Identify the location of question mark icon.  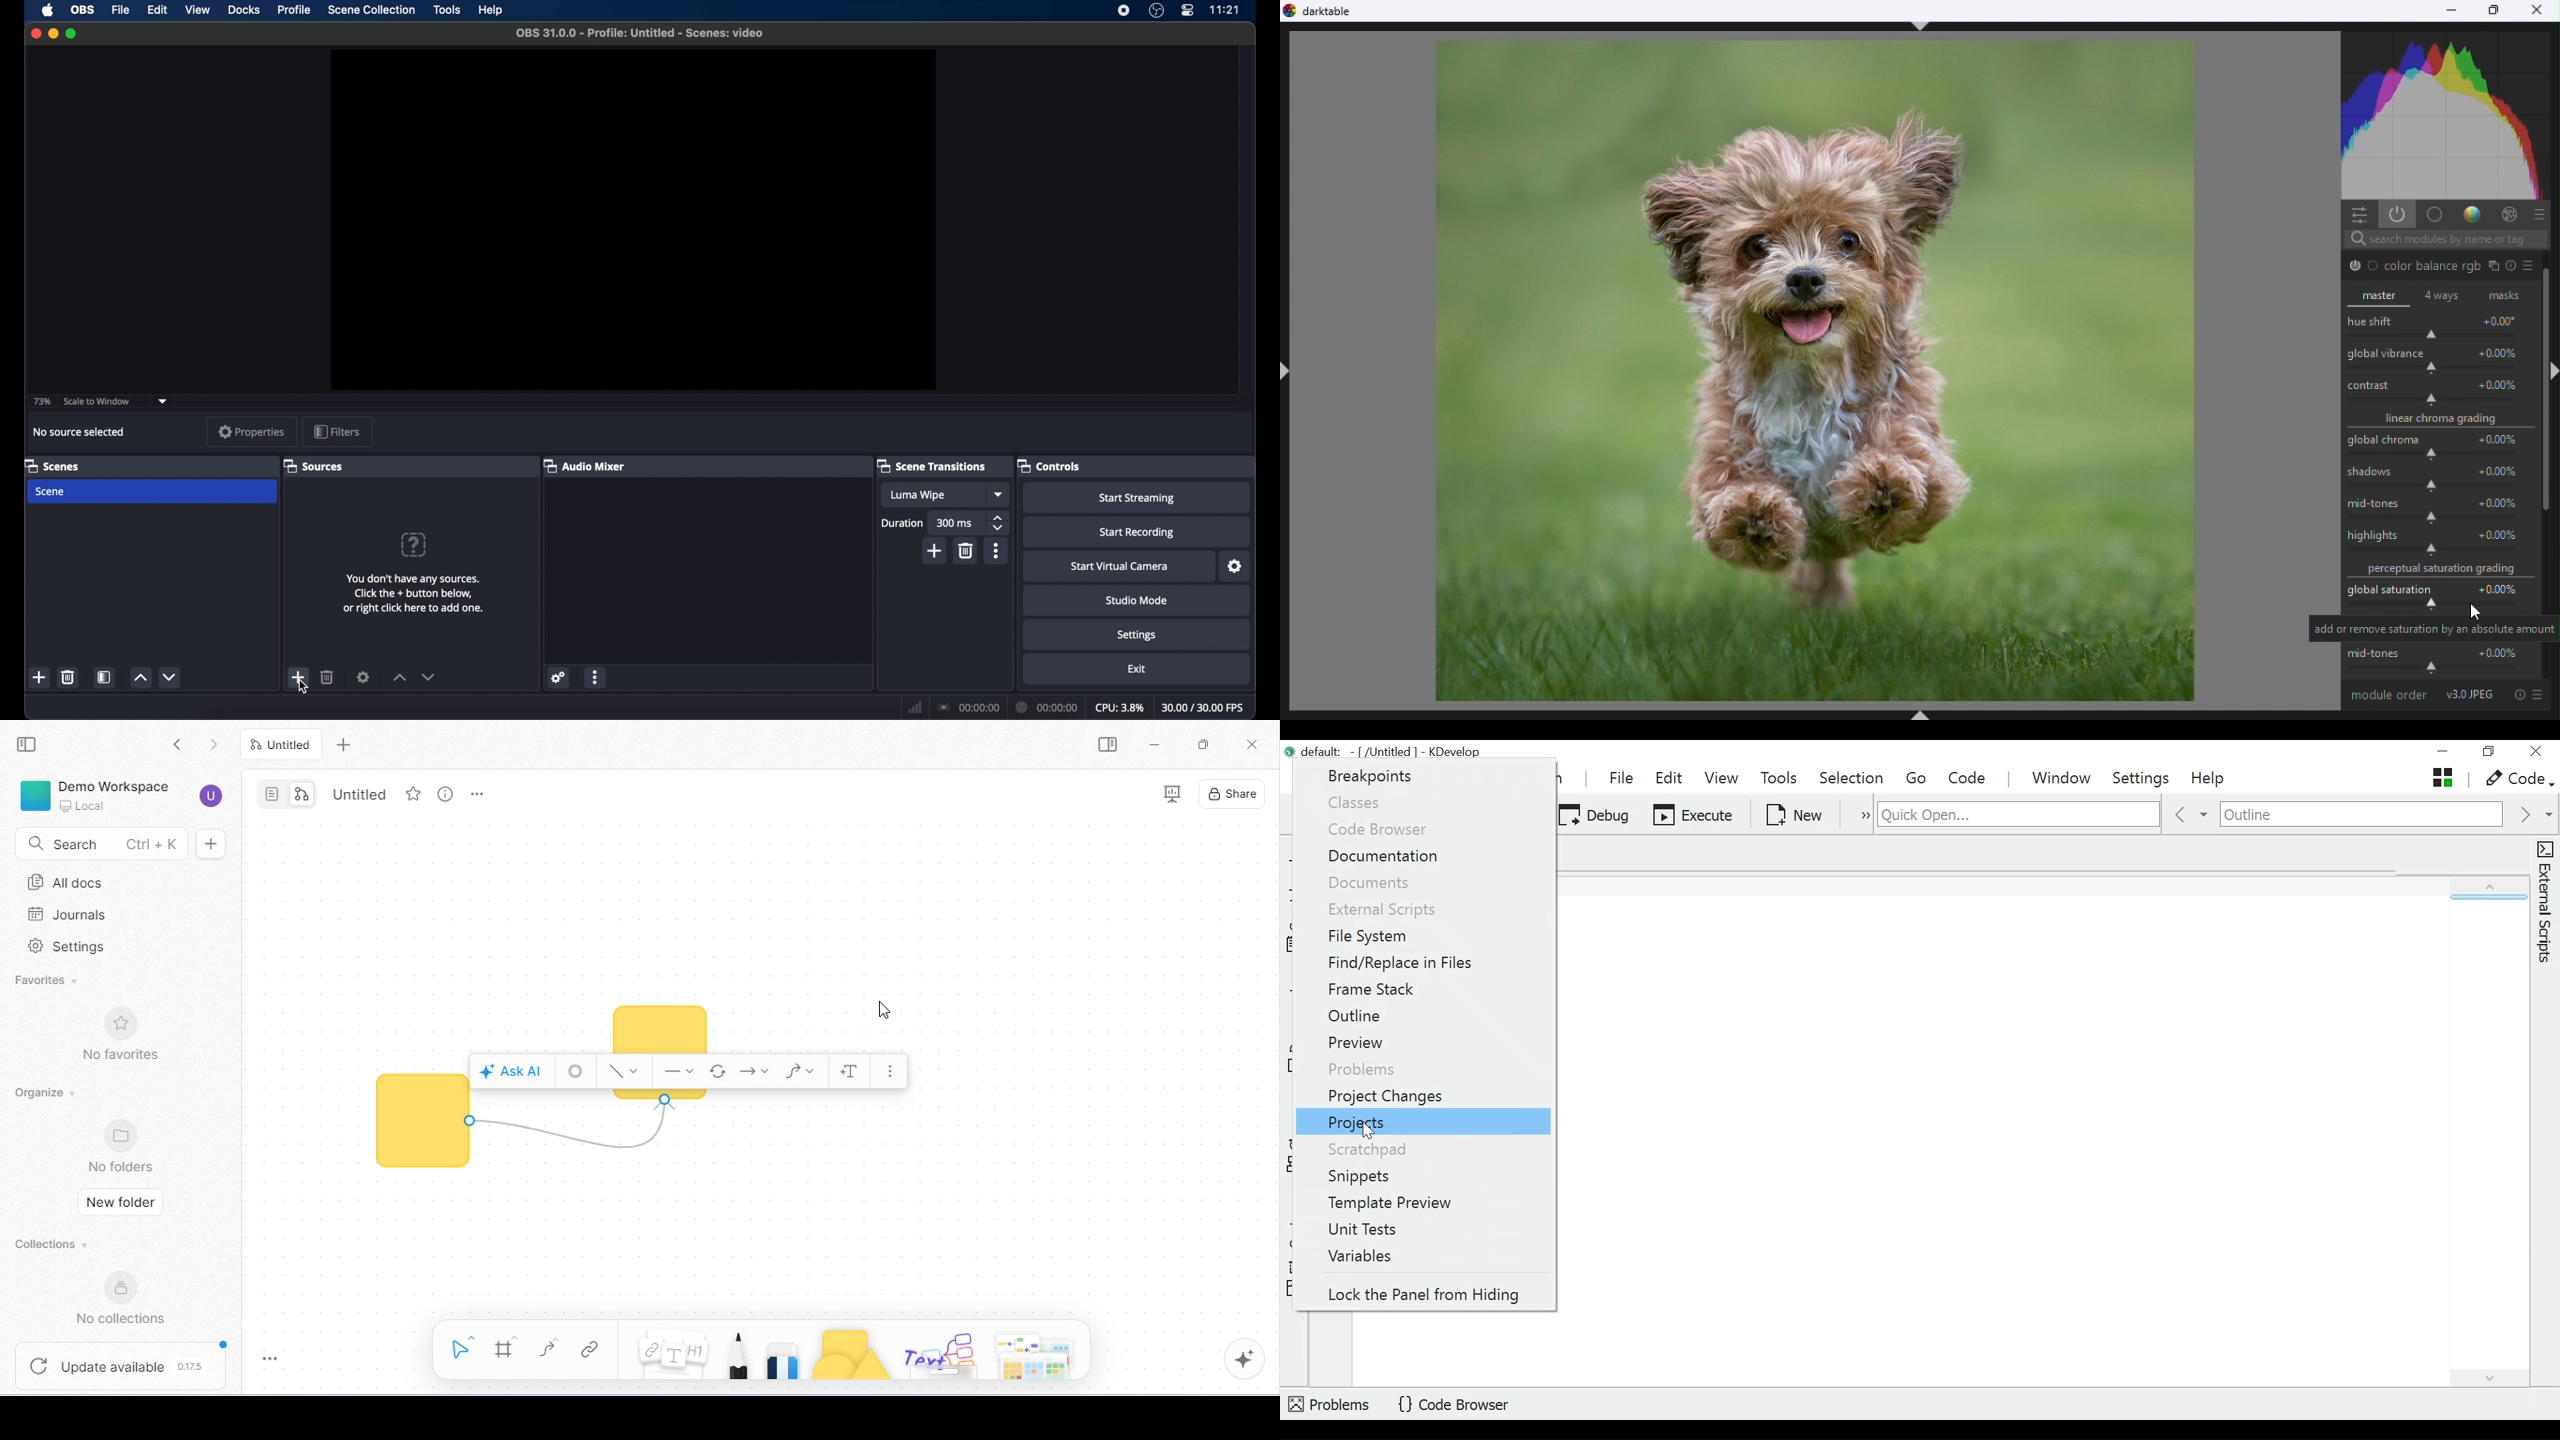
(413, 545).